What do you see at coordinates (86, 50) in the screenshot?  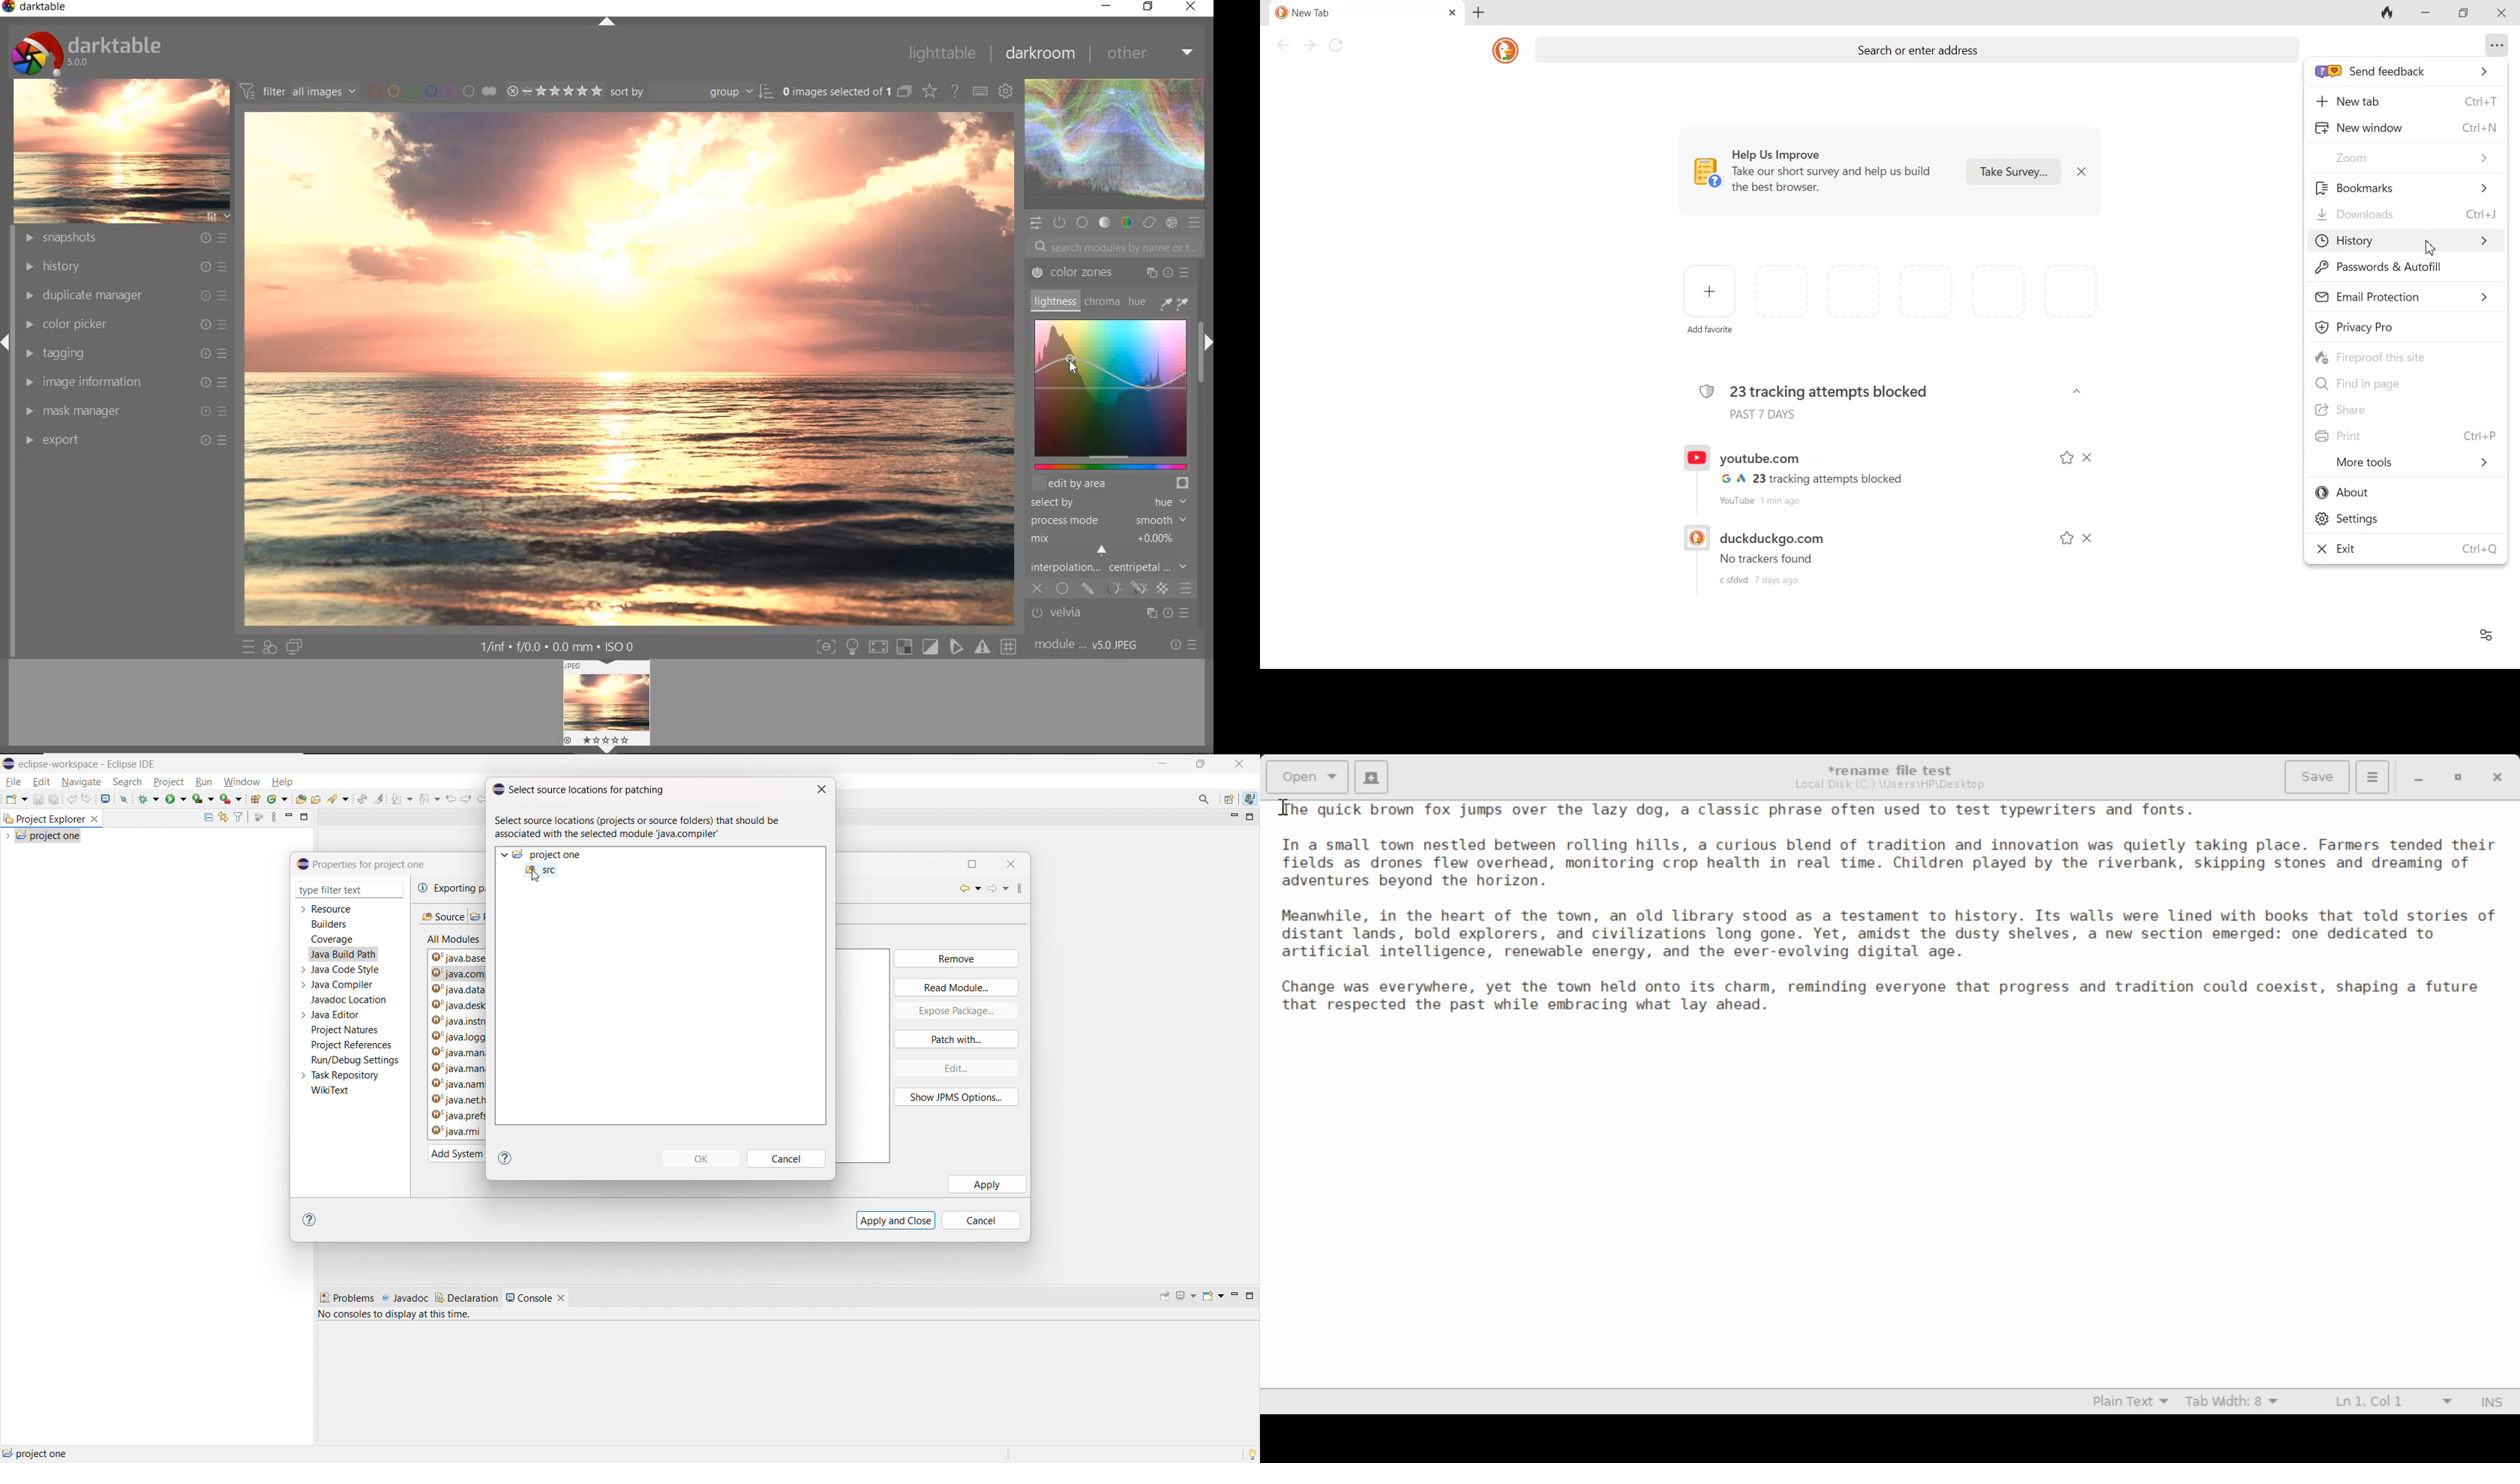 I see `SYSTEM LOGO & NAME` at bounding box center [86, 50].